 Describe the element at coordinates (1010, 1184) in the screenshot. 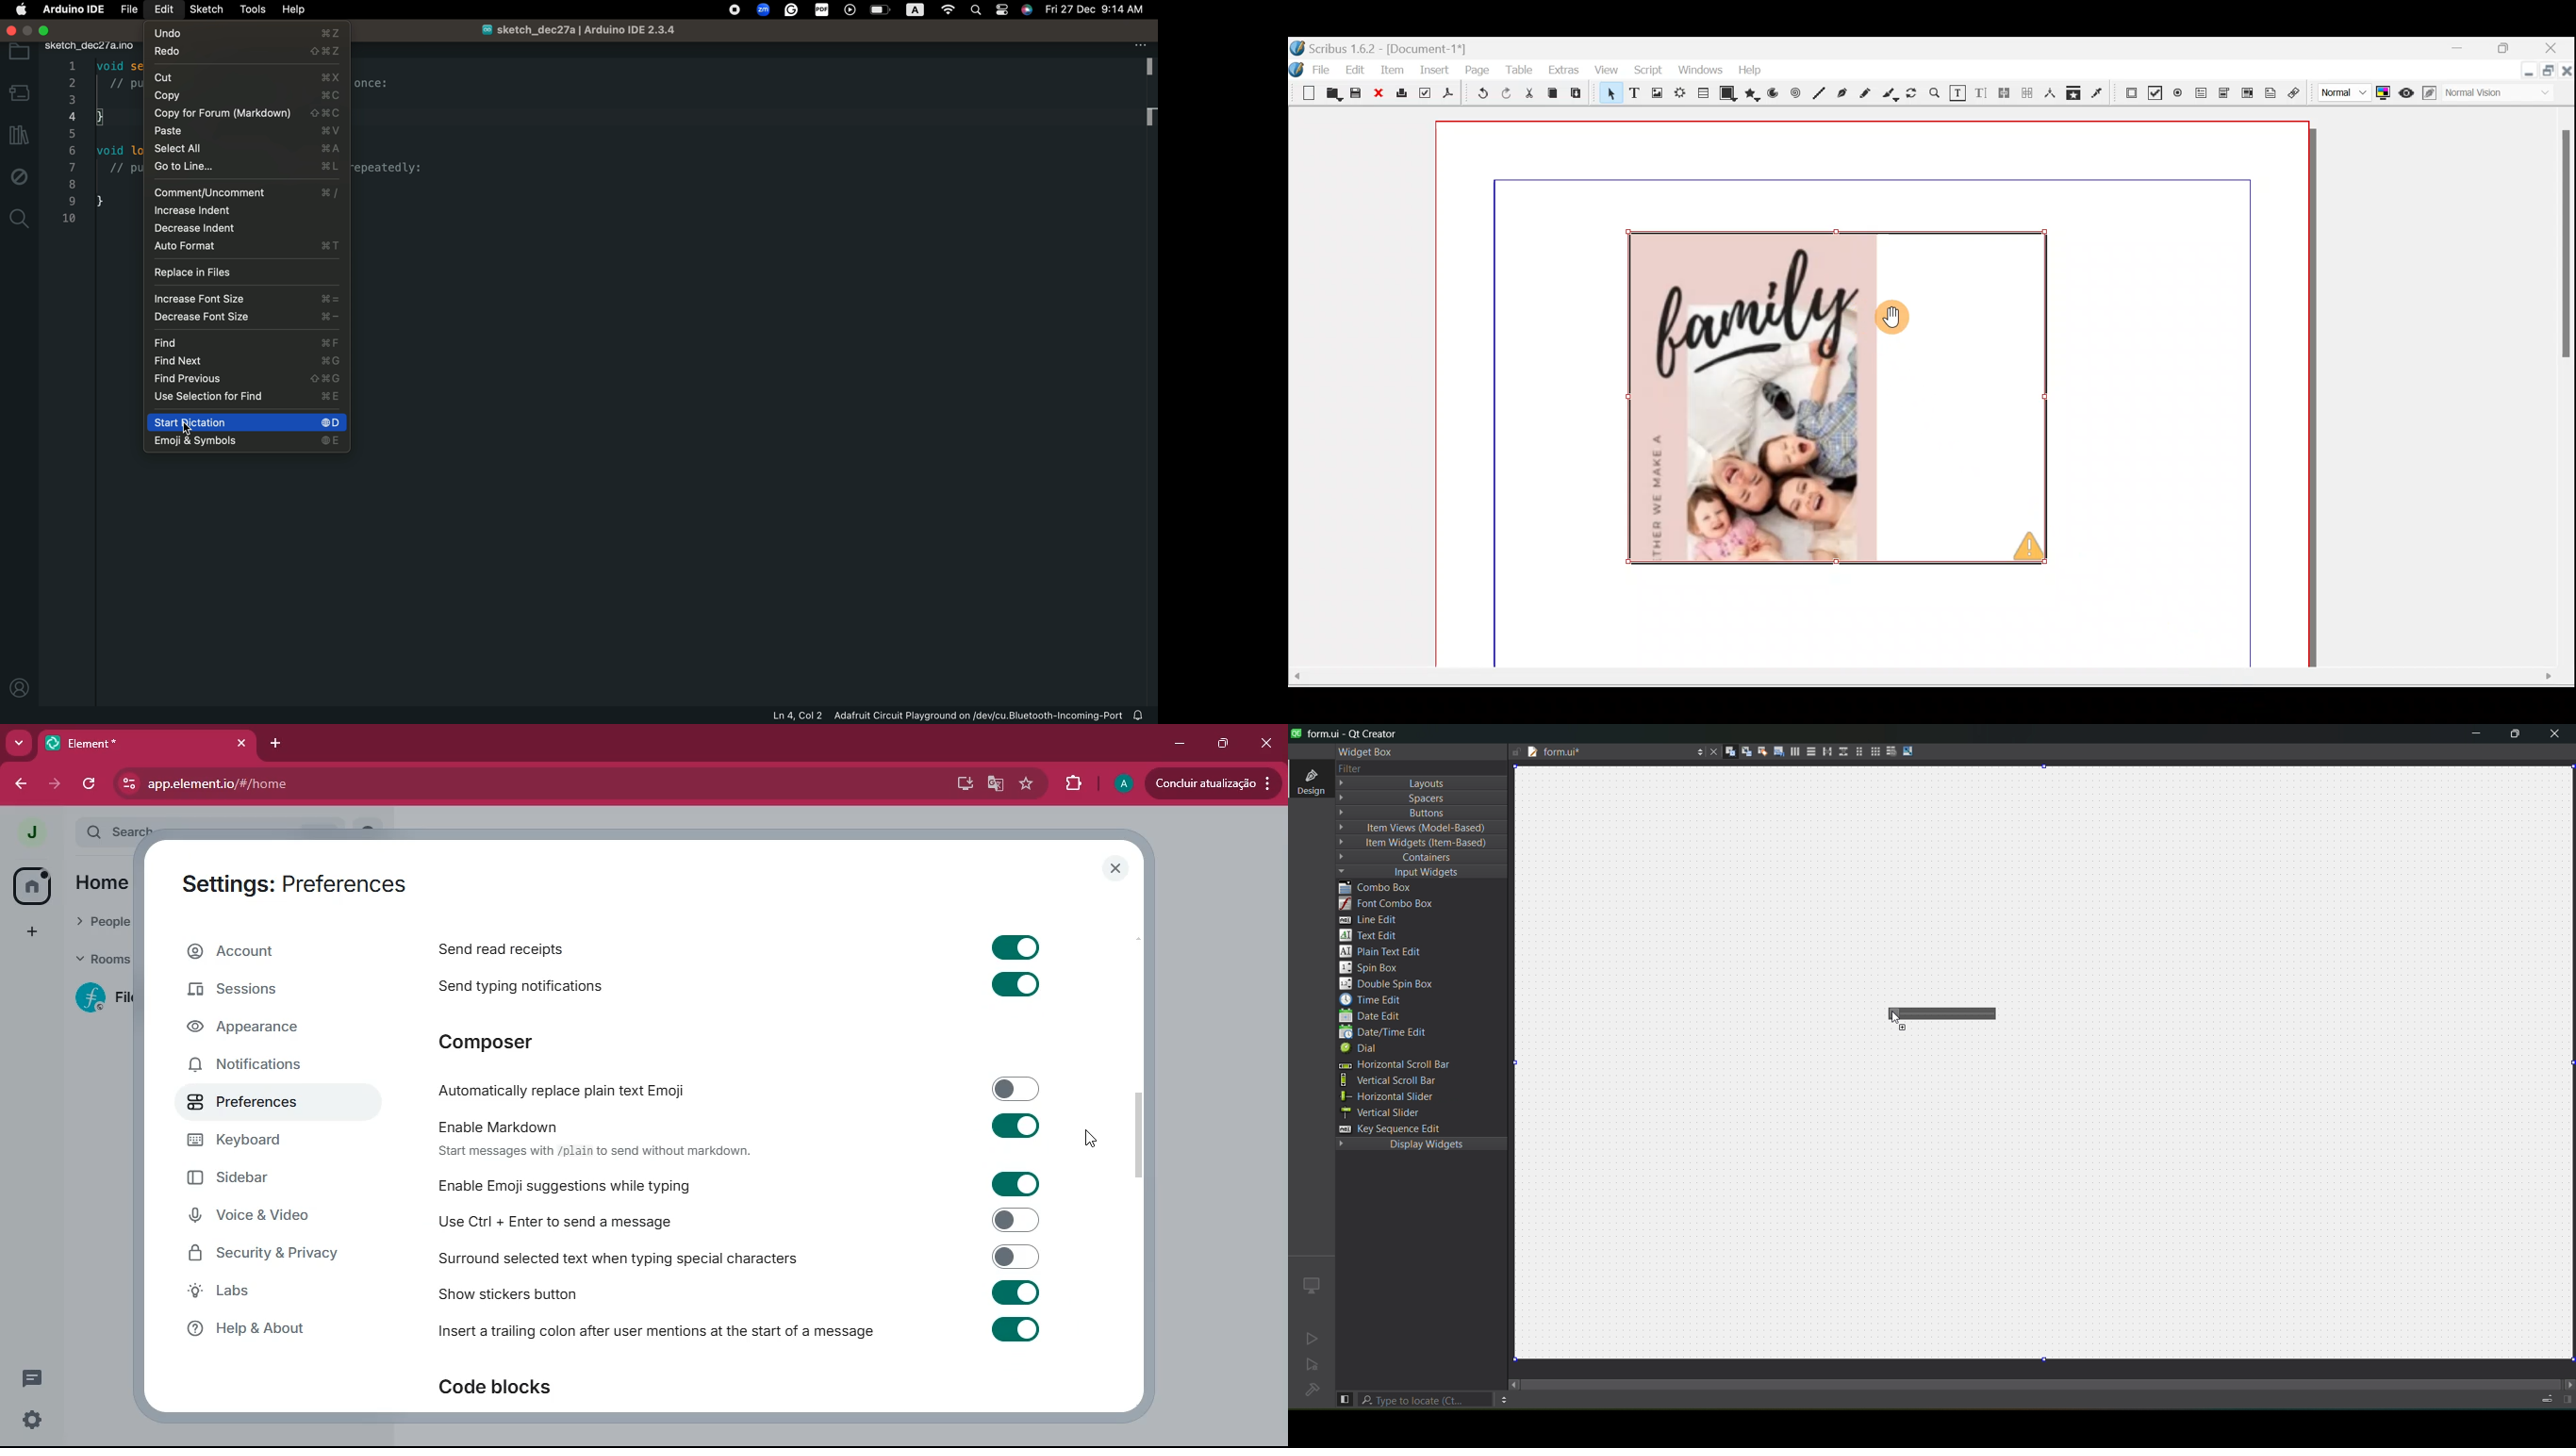

I see `toggle on or off` at that location.